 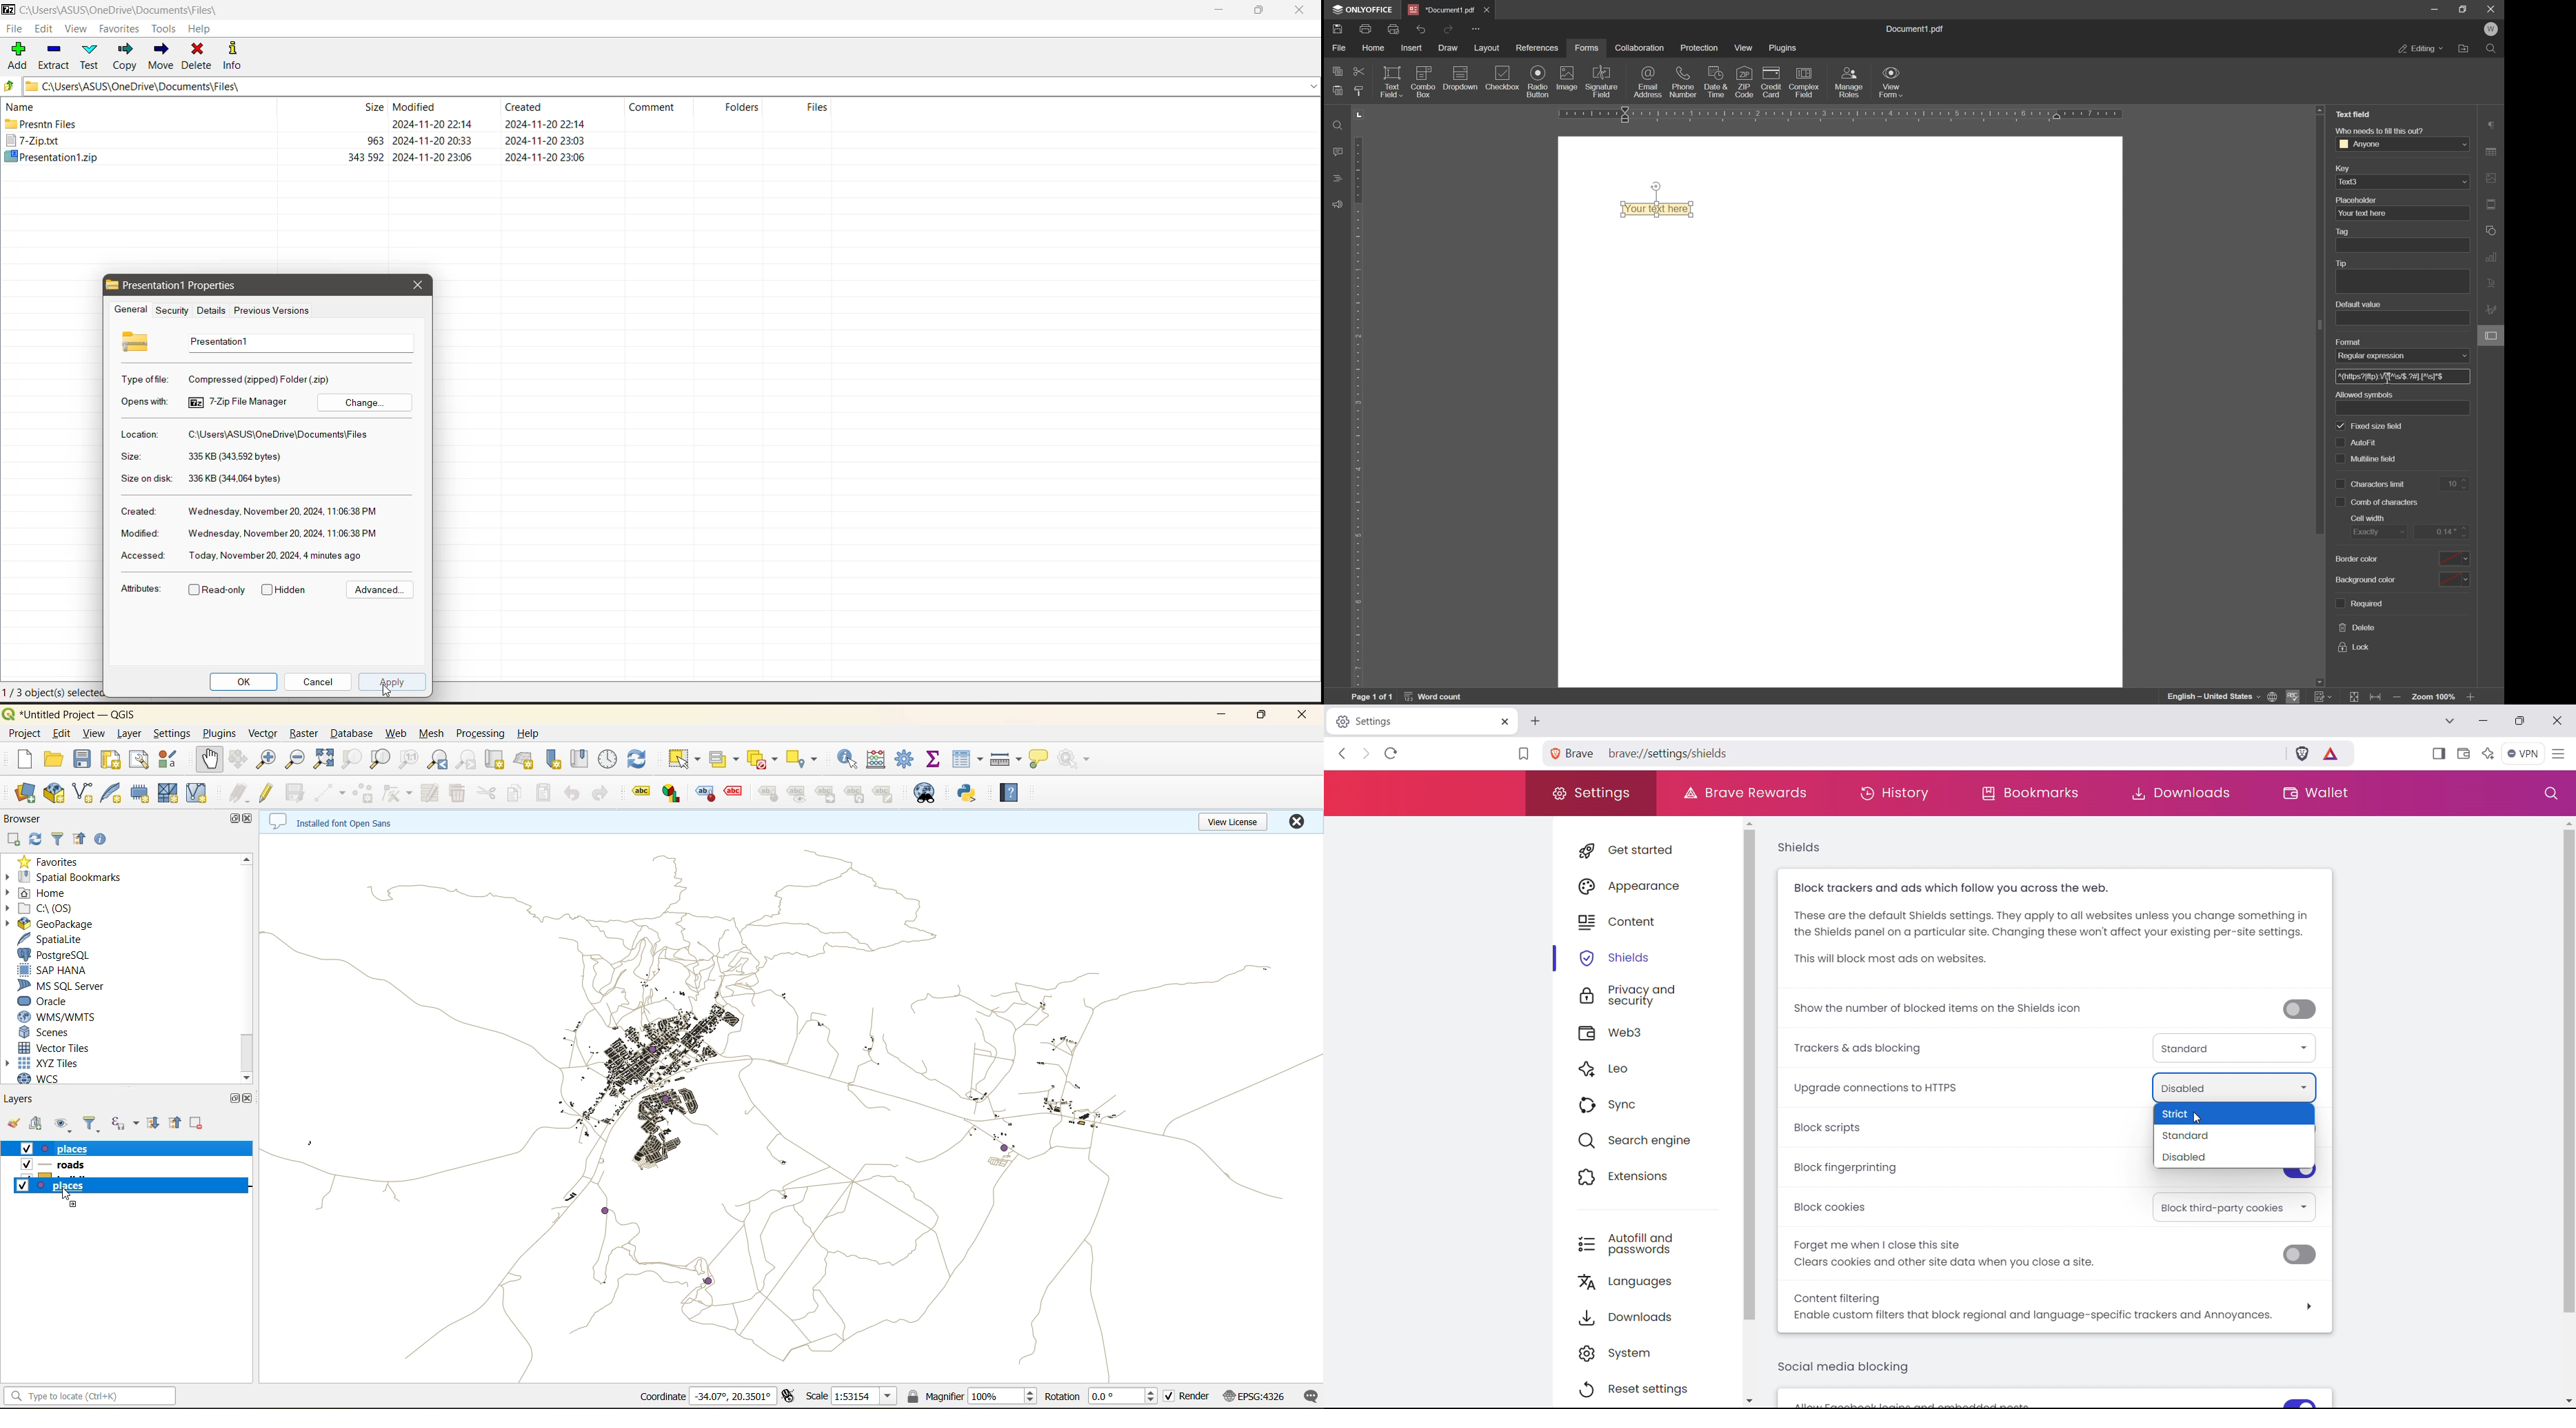 What do you see at coordinates (1650, 83) in the screenshot?
I see `email address` at bounding box center [1650, 83].